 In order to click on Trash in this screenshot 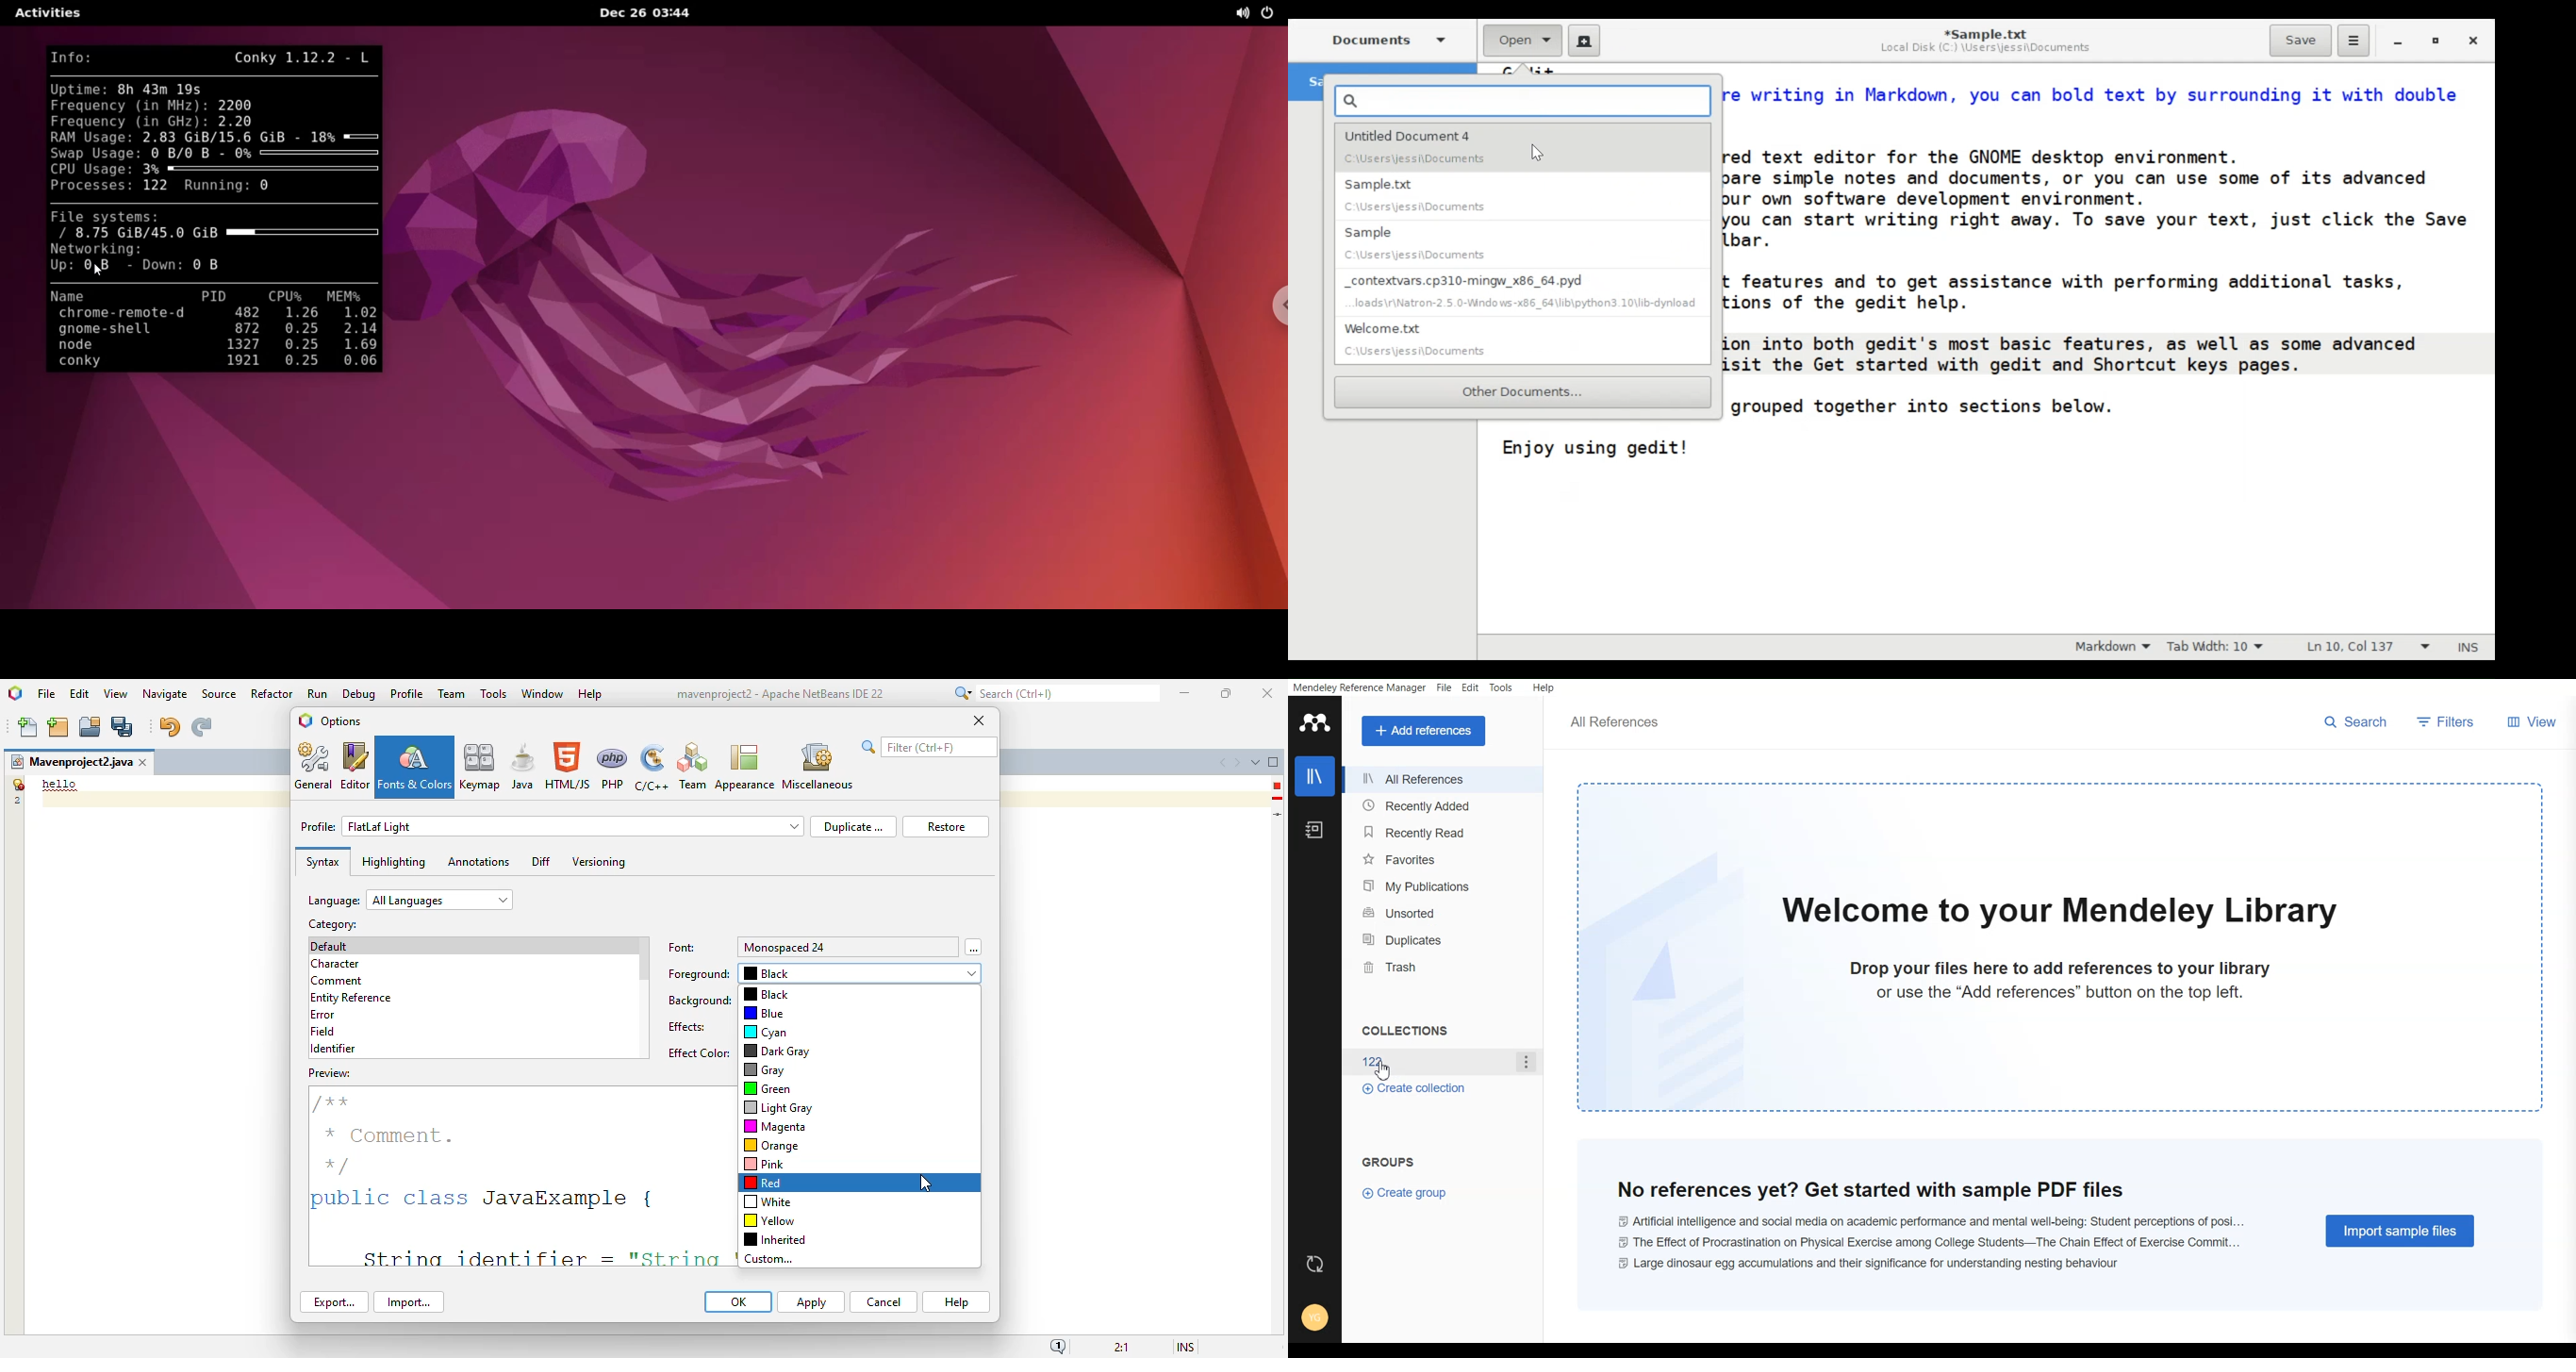, I will do `click(1444, 966)`.